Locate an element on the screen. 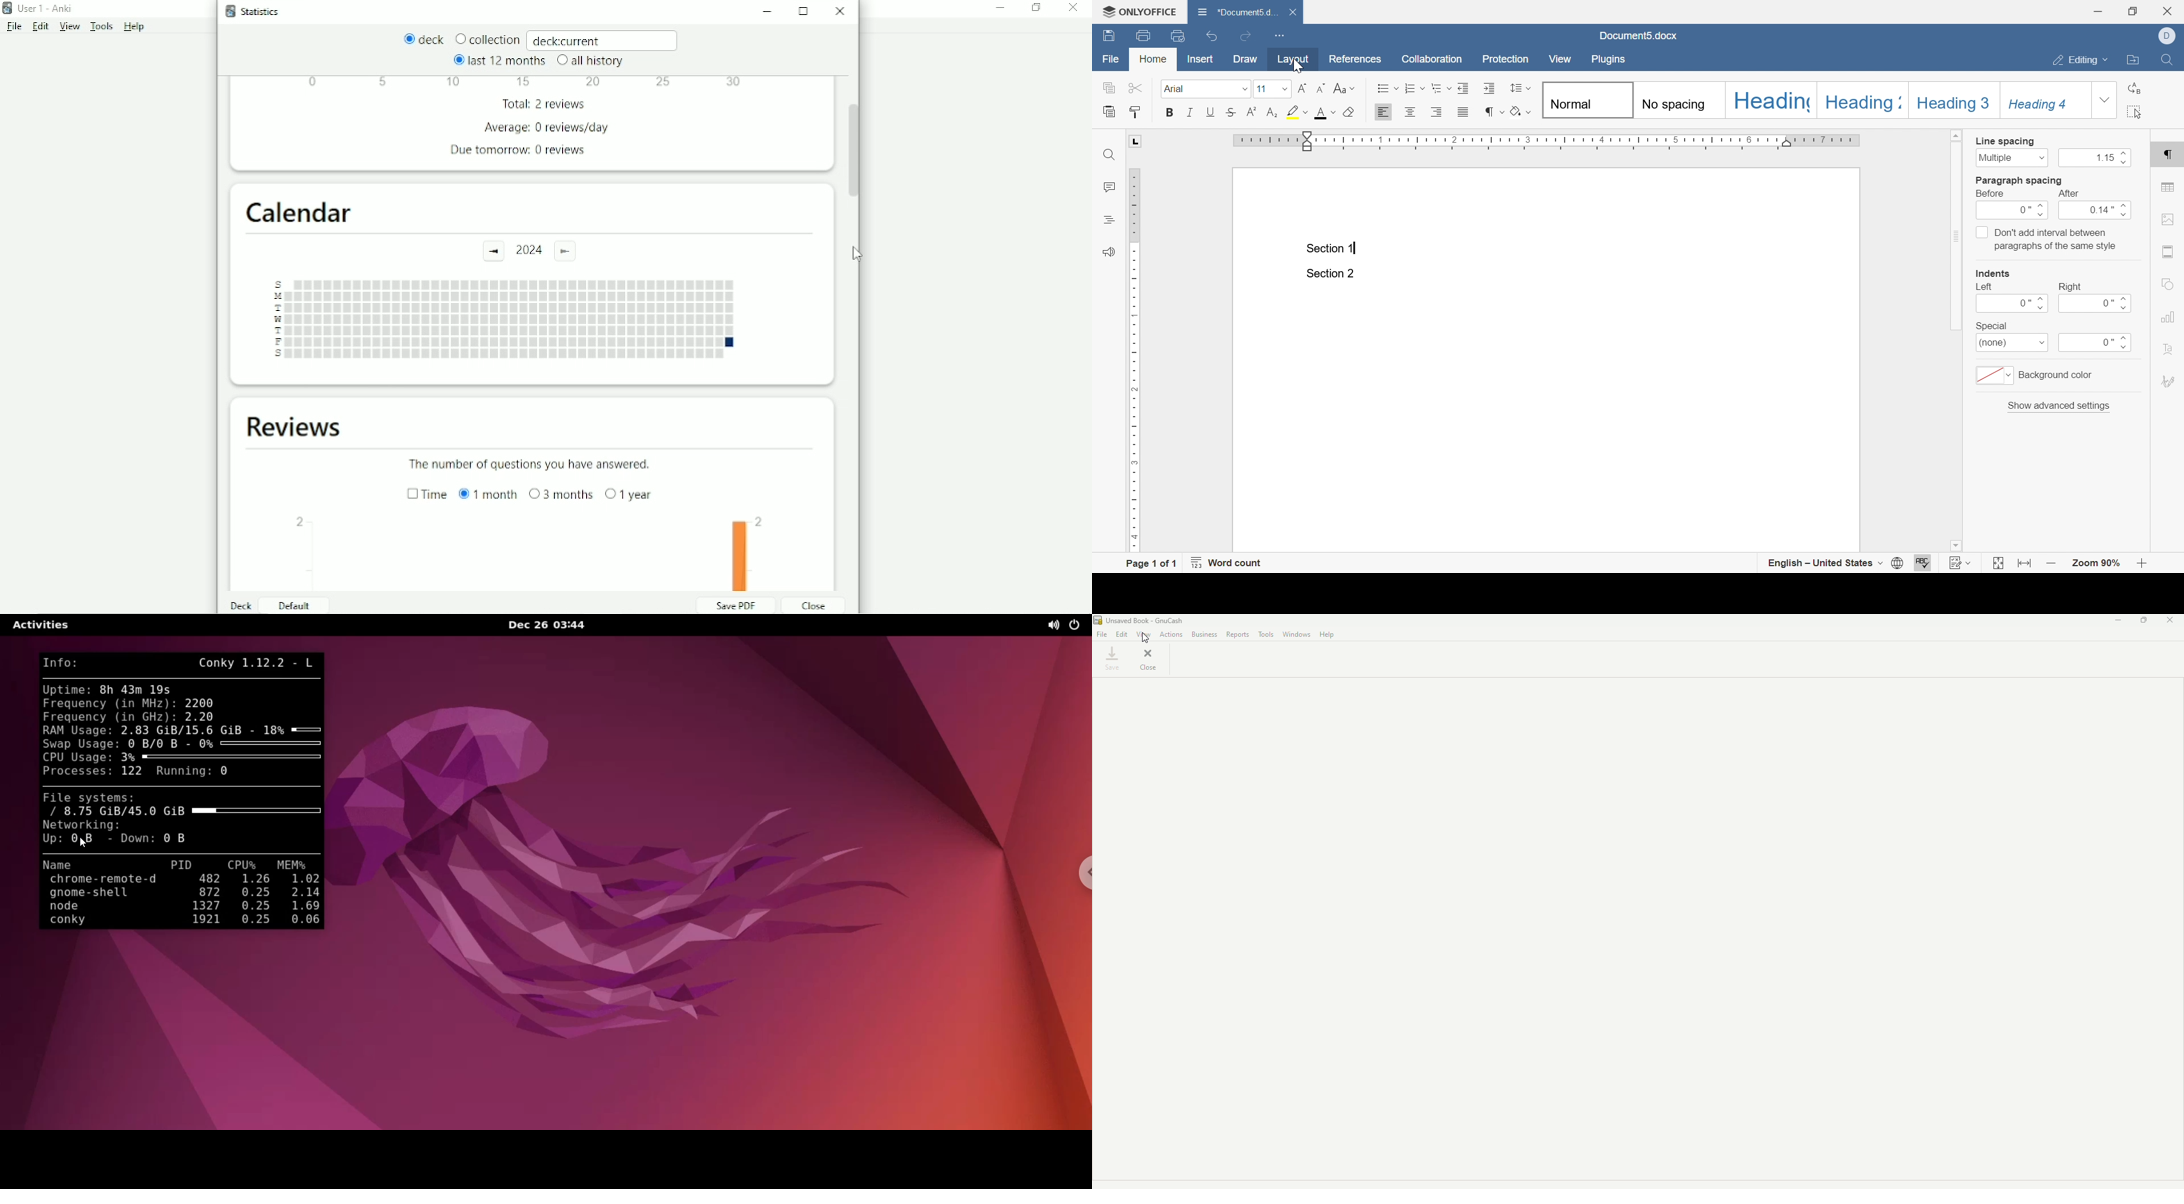 The image size is (2184, 1204). Due tomorrow: 0 reviews is located at coordinates (530, 150).